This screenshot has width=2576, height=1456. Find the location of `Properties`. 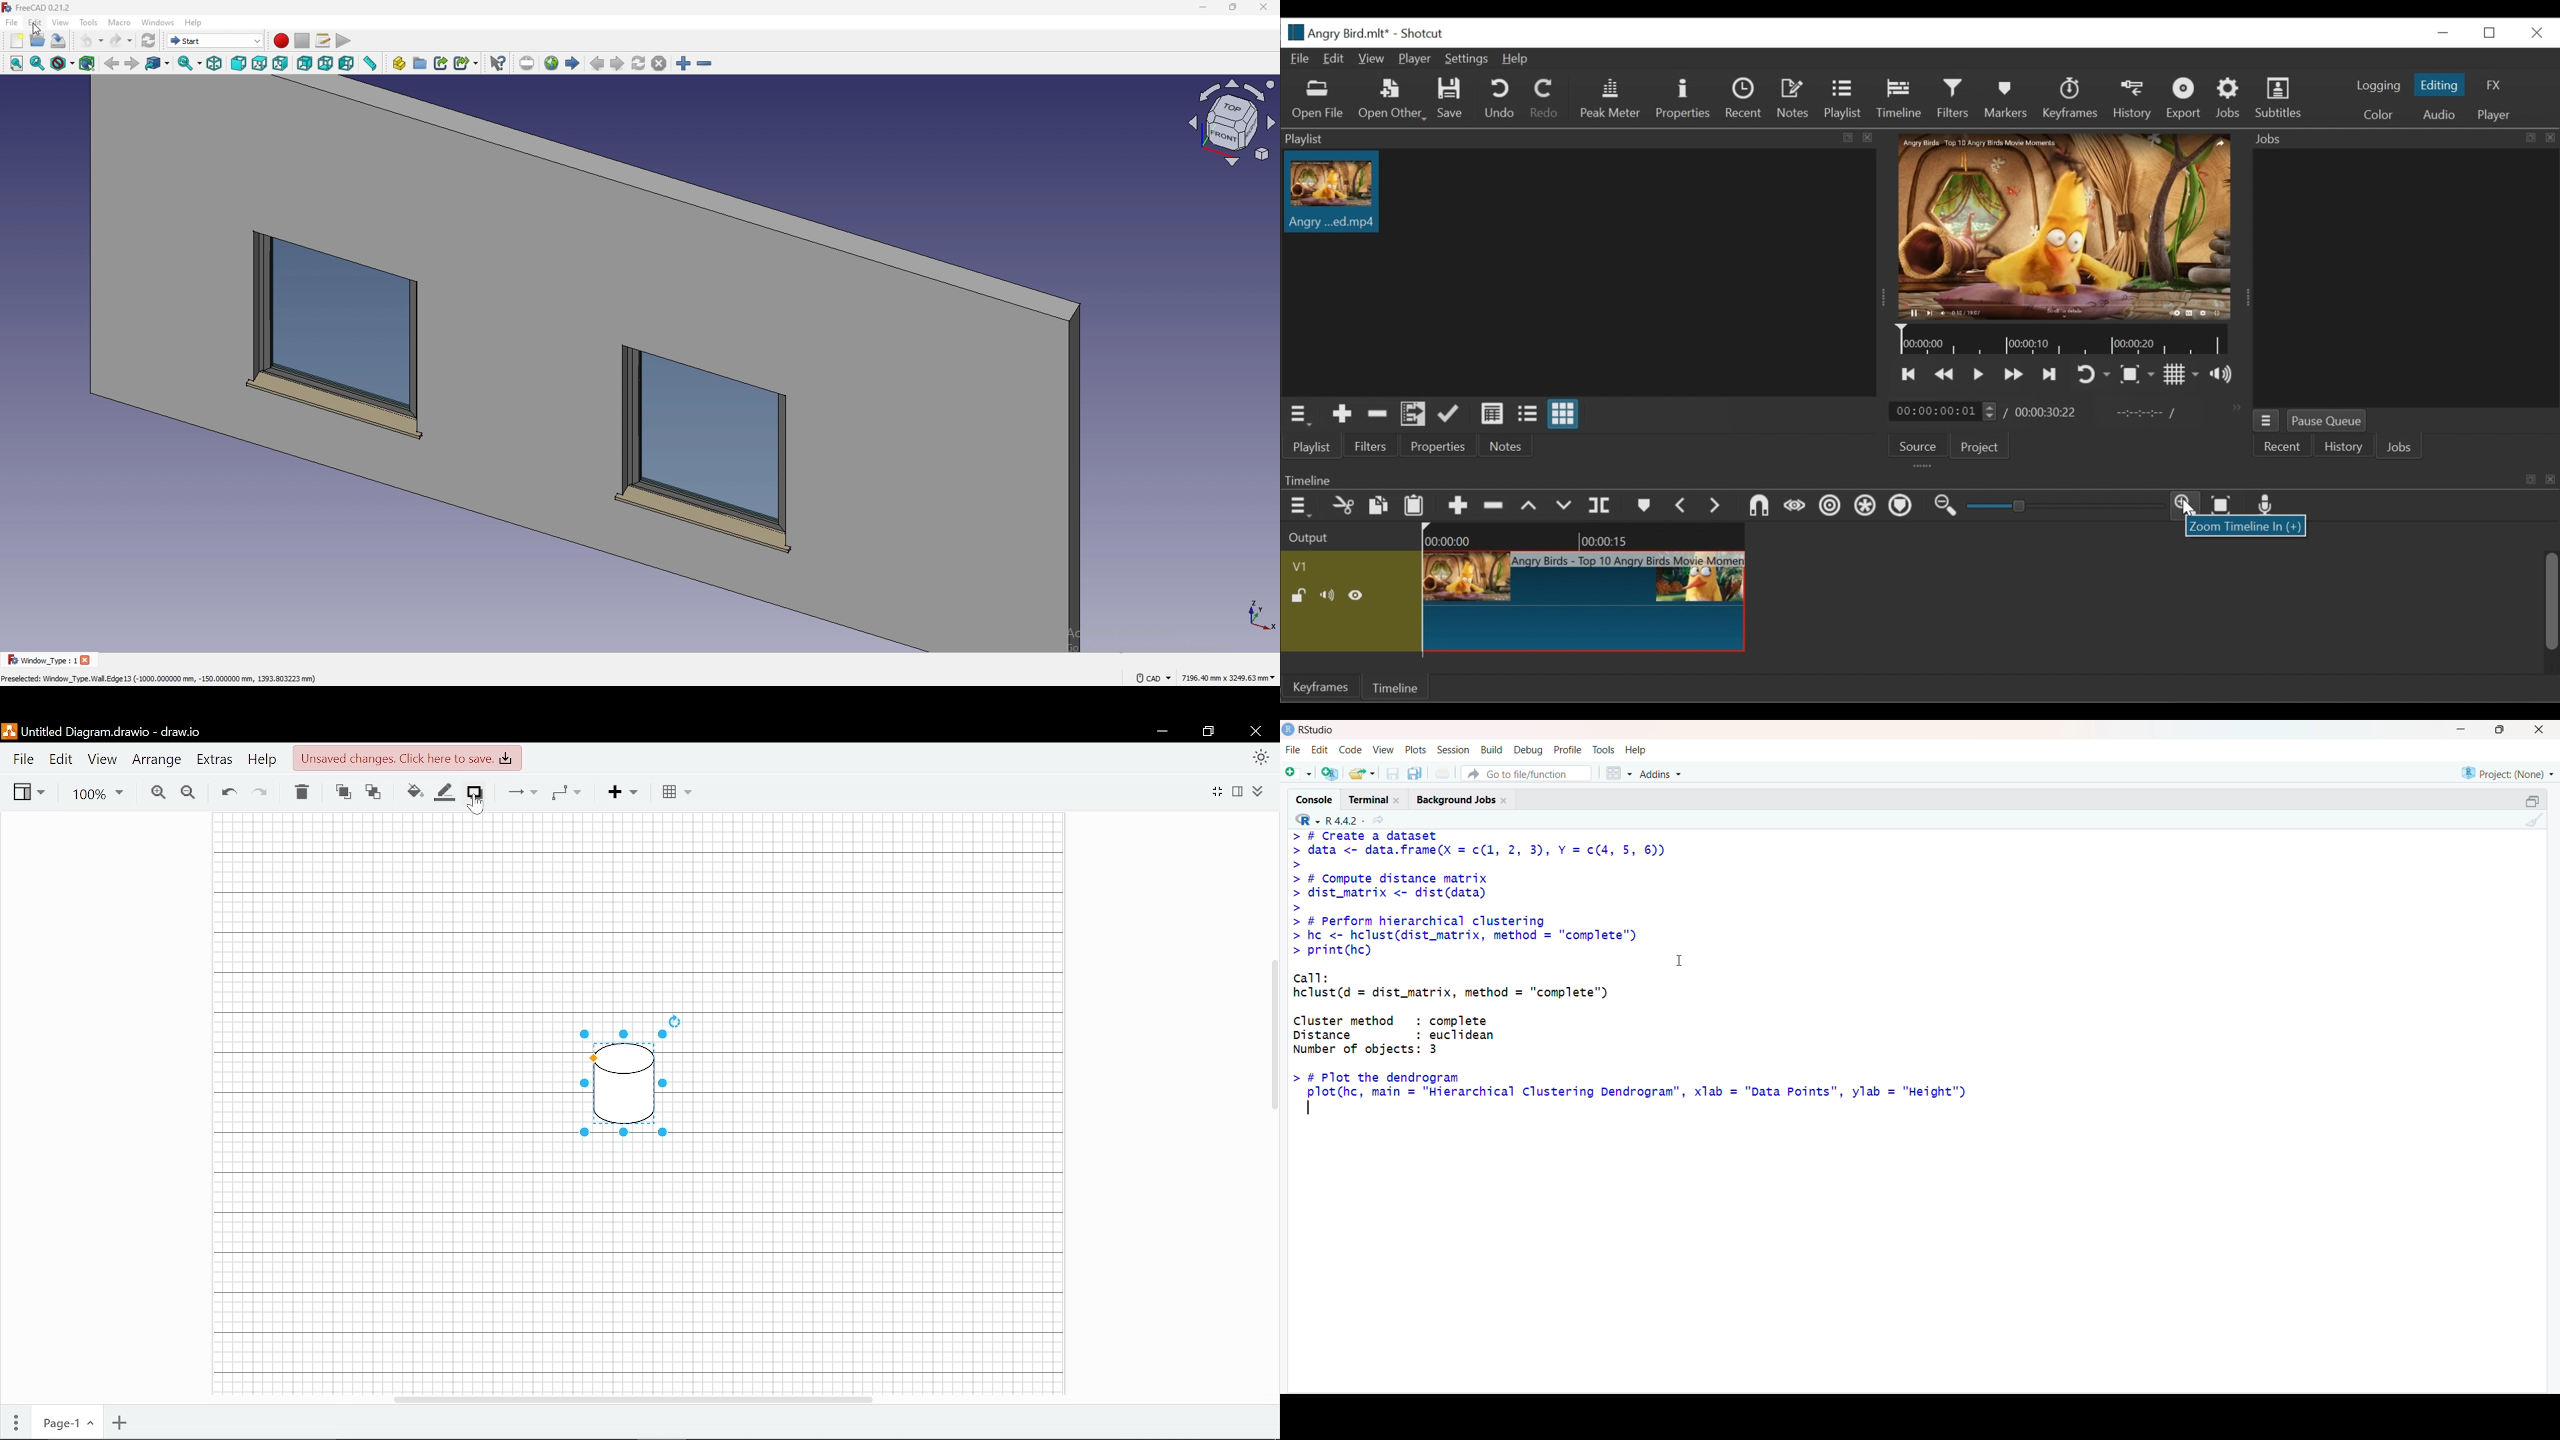

Properties is located at coordinates (1685, 99).